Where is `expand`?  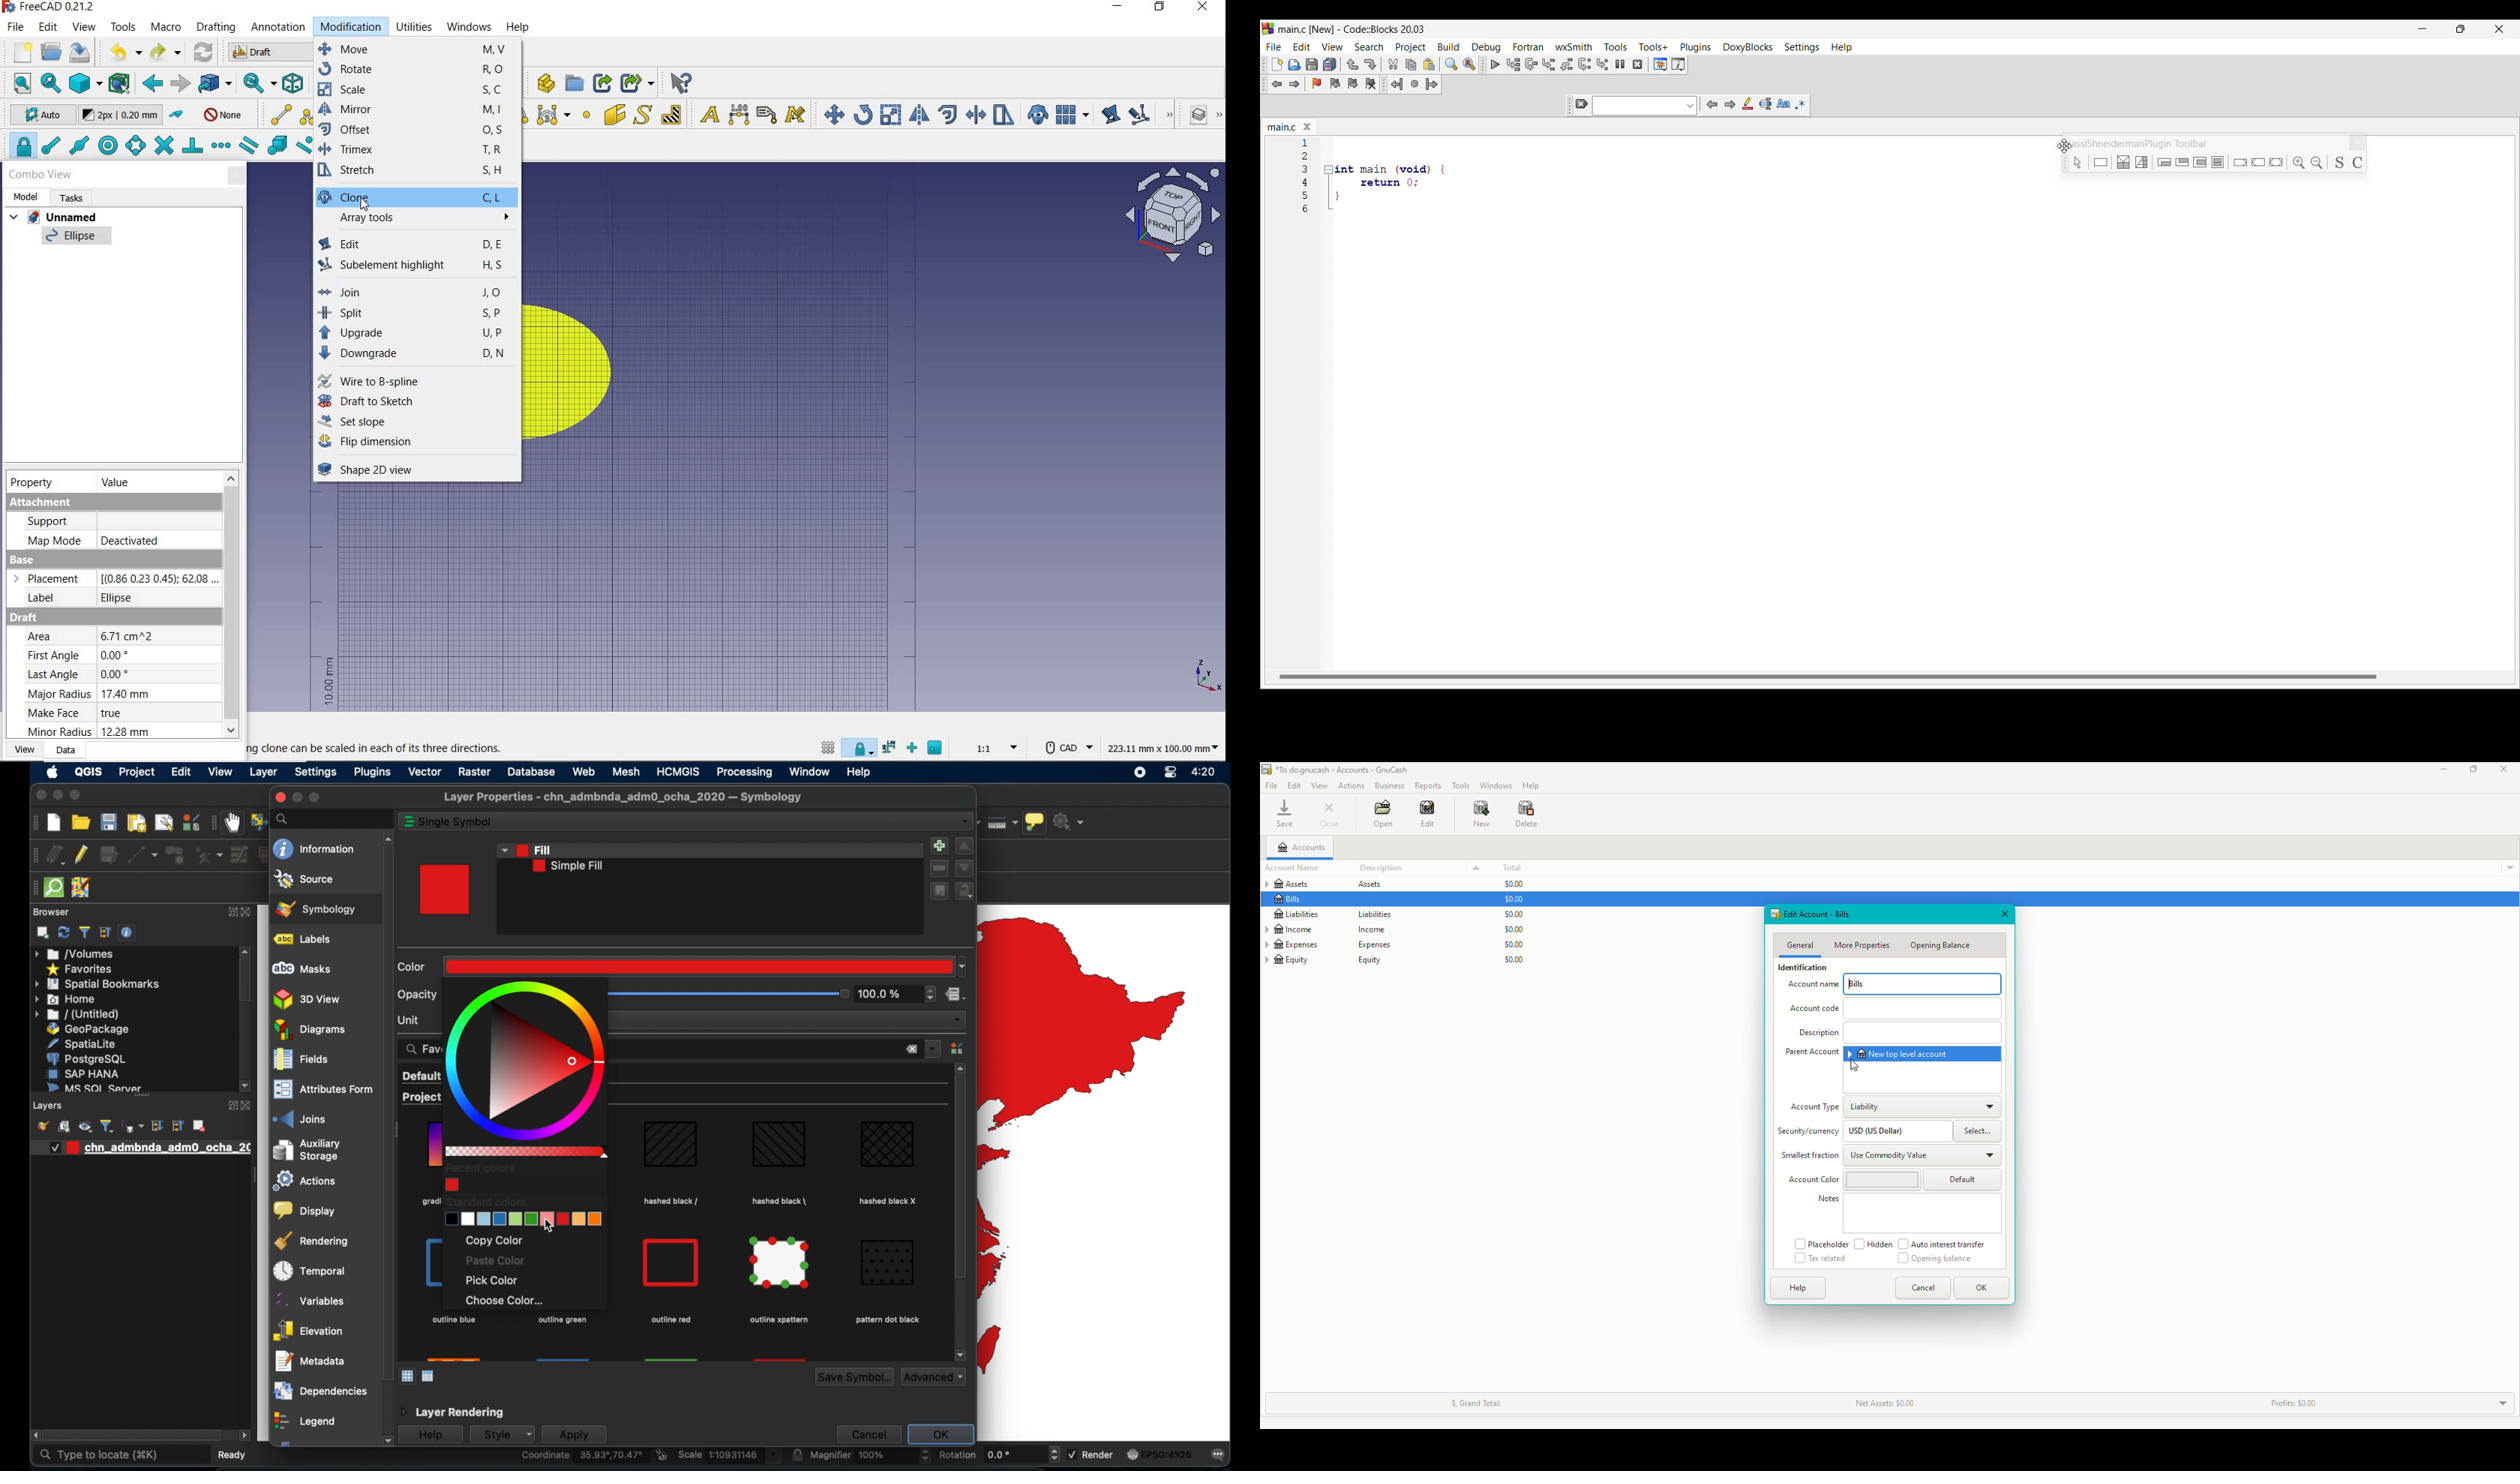 expand is located at coordinates (230, 1106).